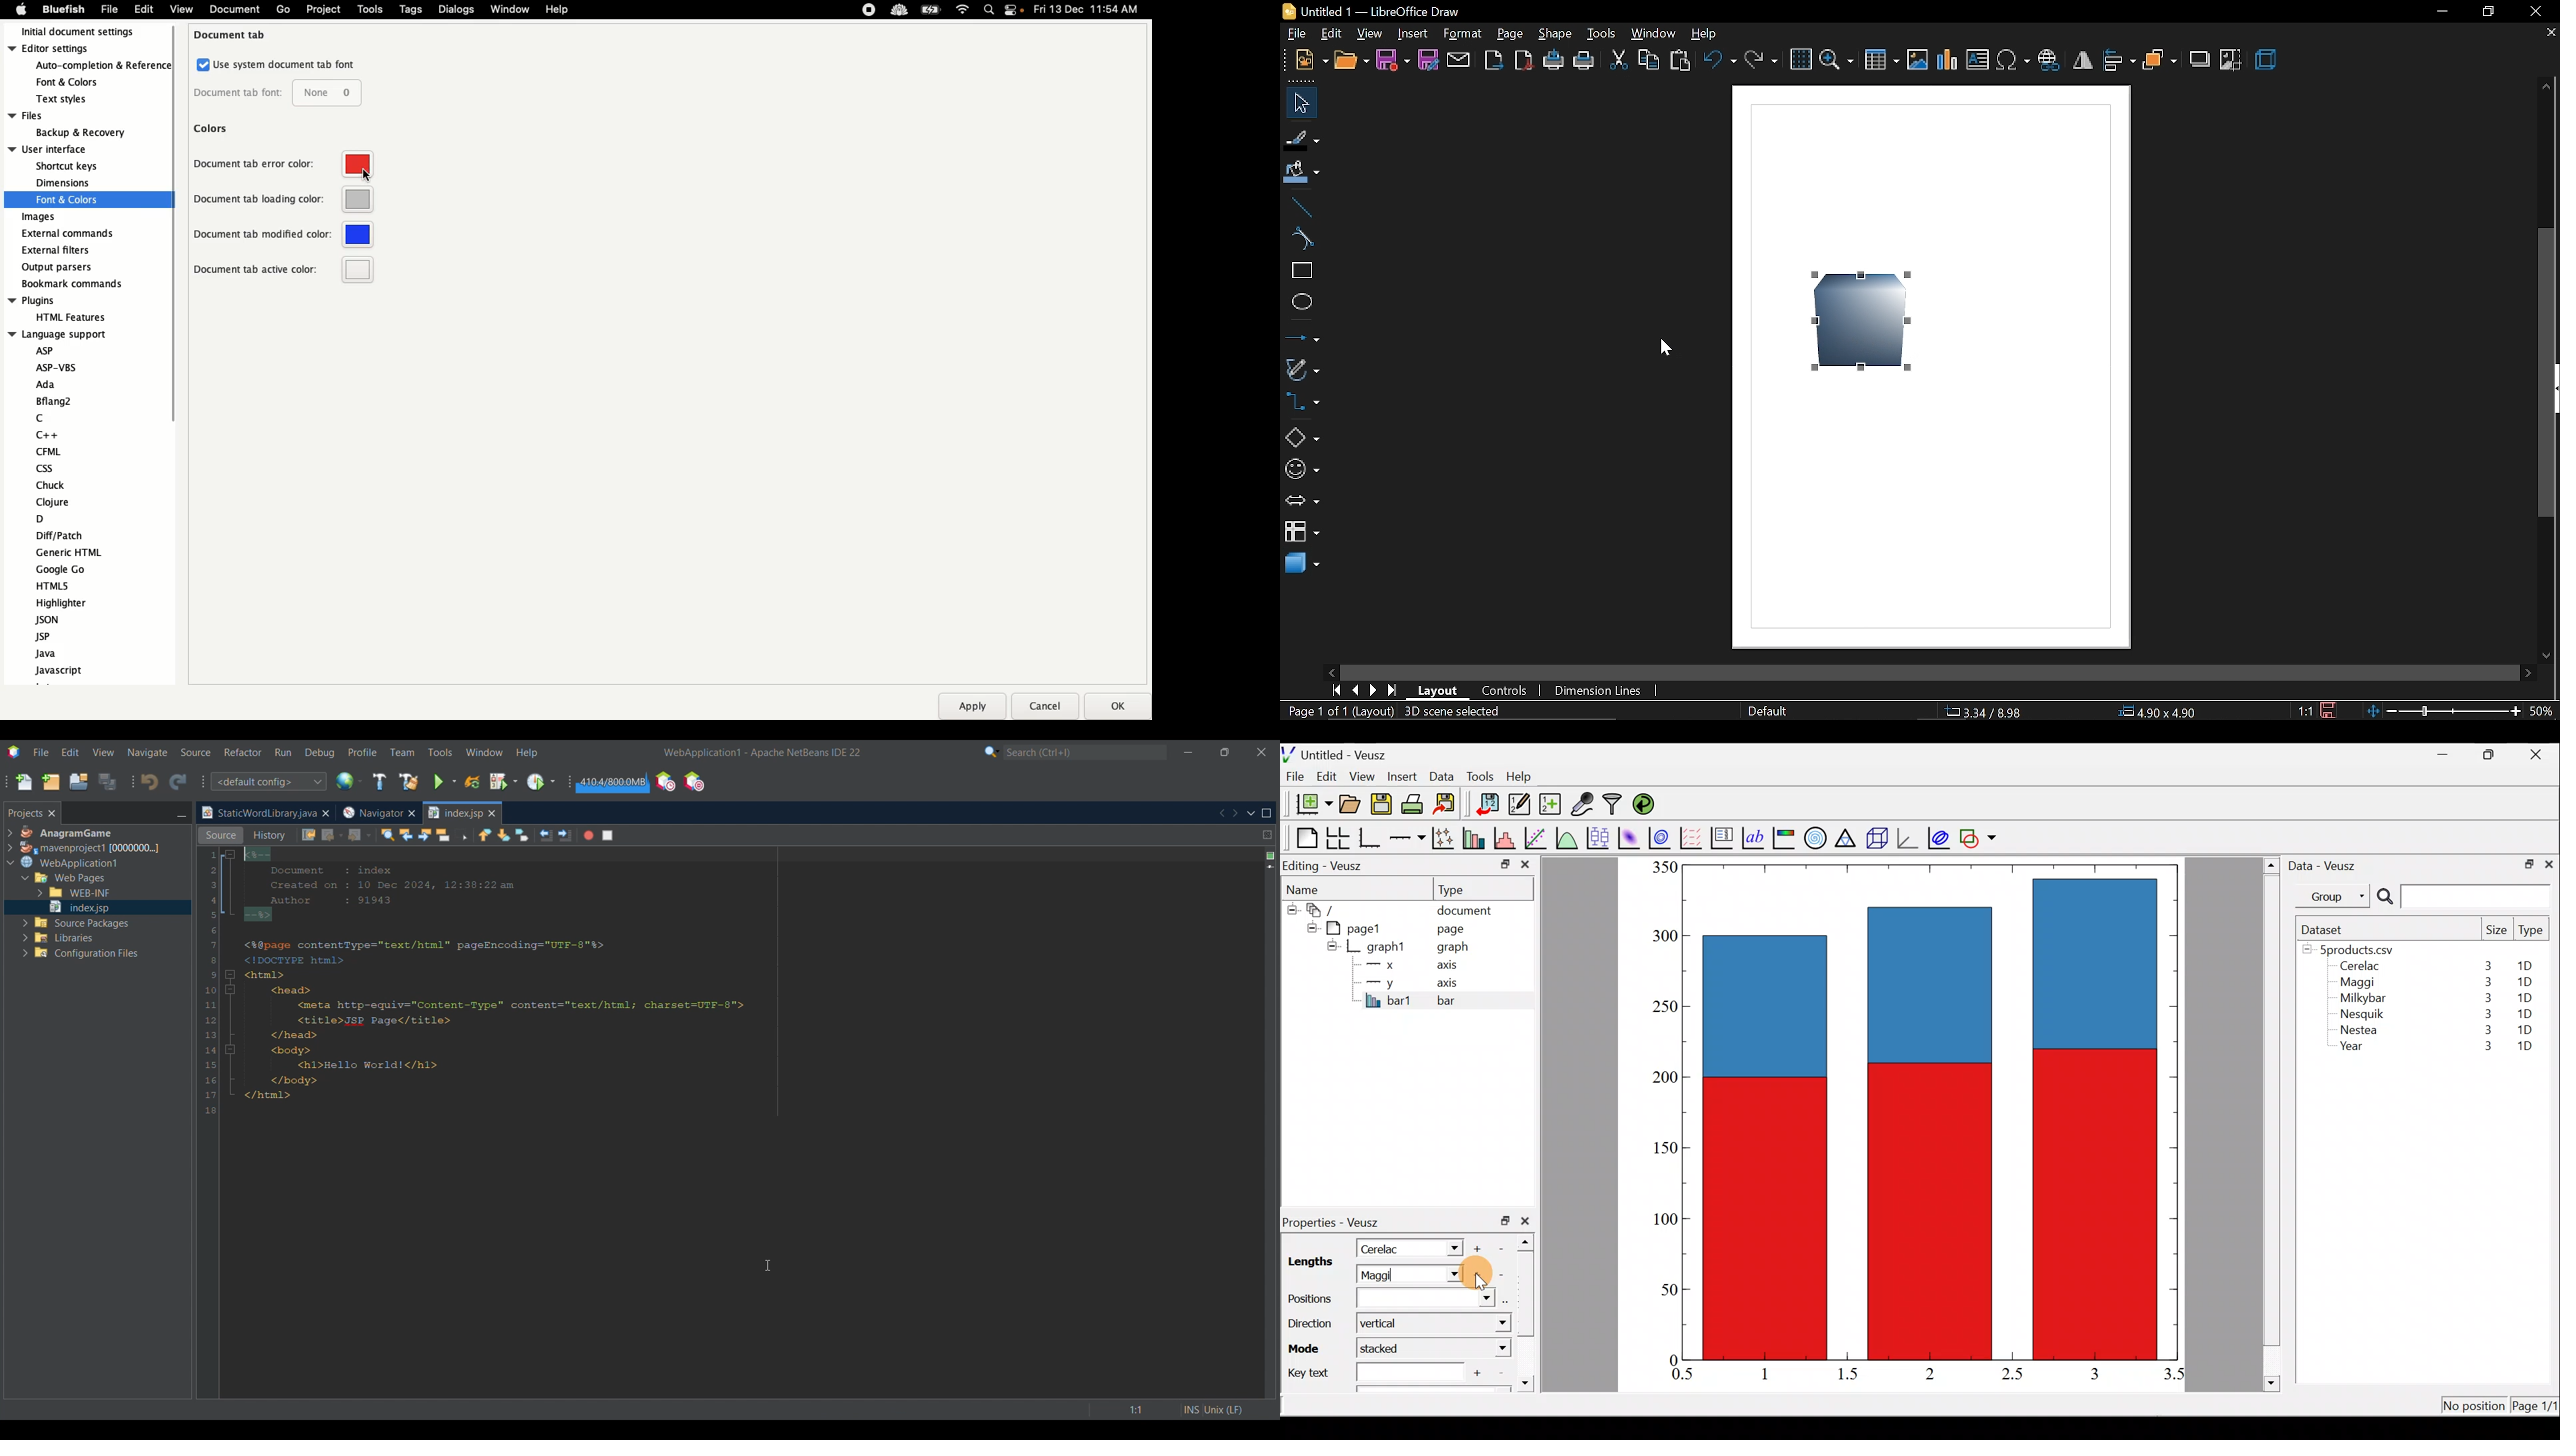  What do you see at coordinates (2325, 864) in the screenshot?
I see `Data - Veusz` at bounding box center [2325, 864].